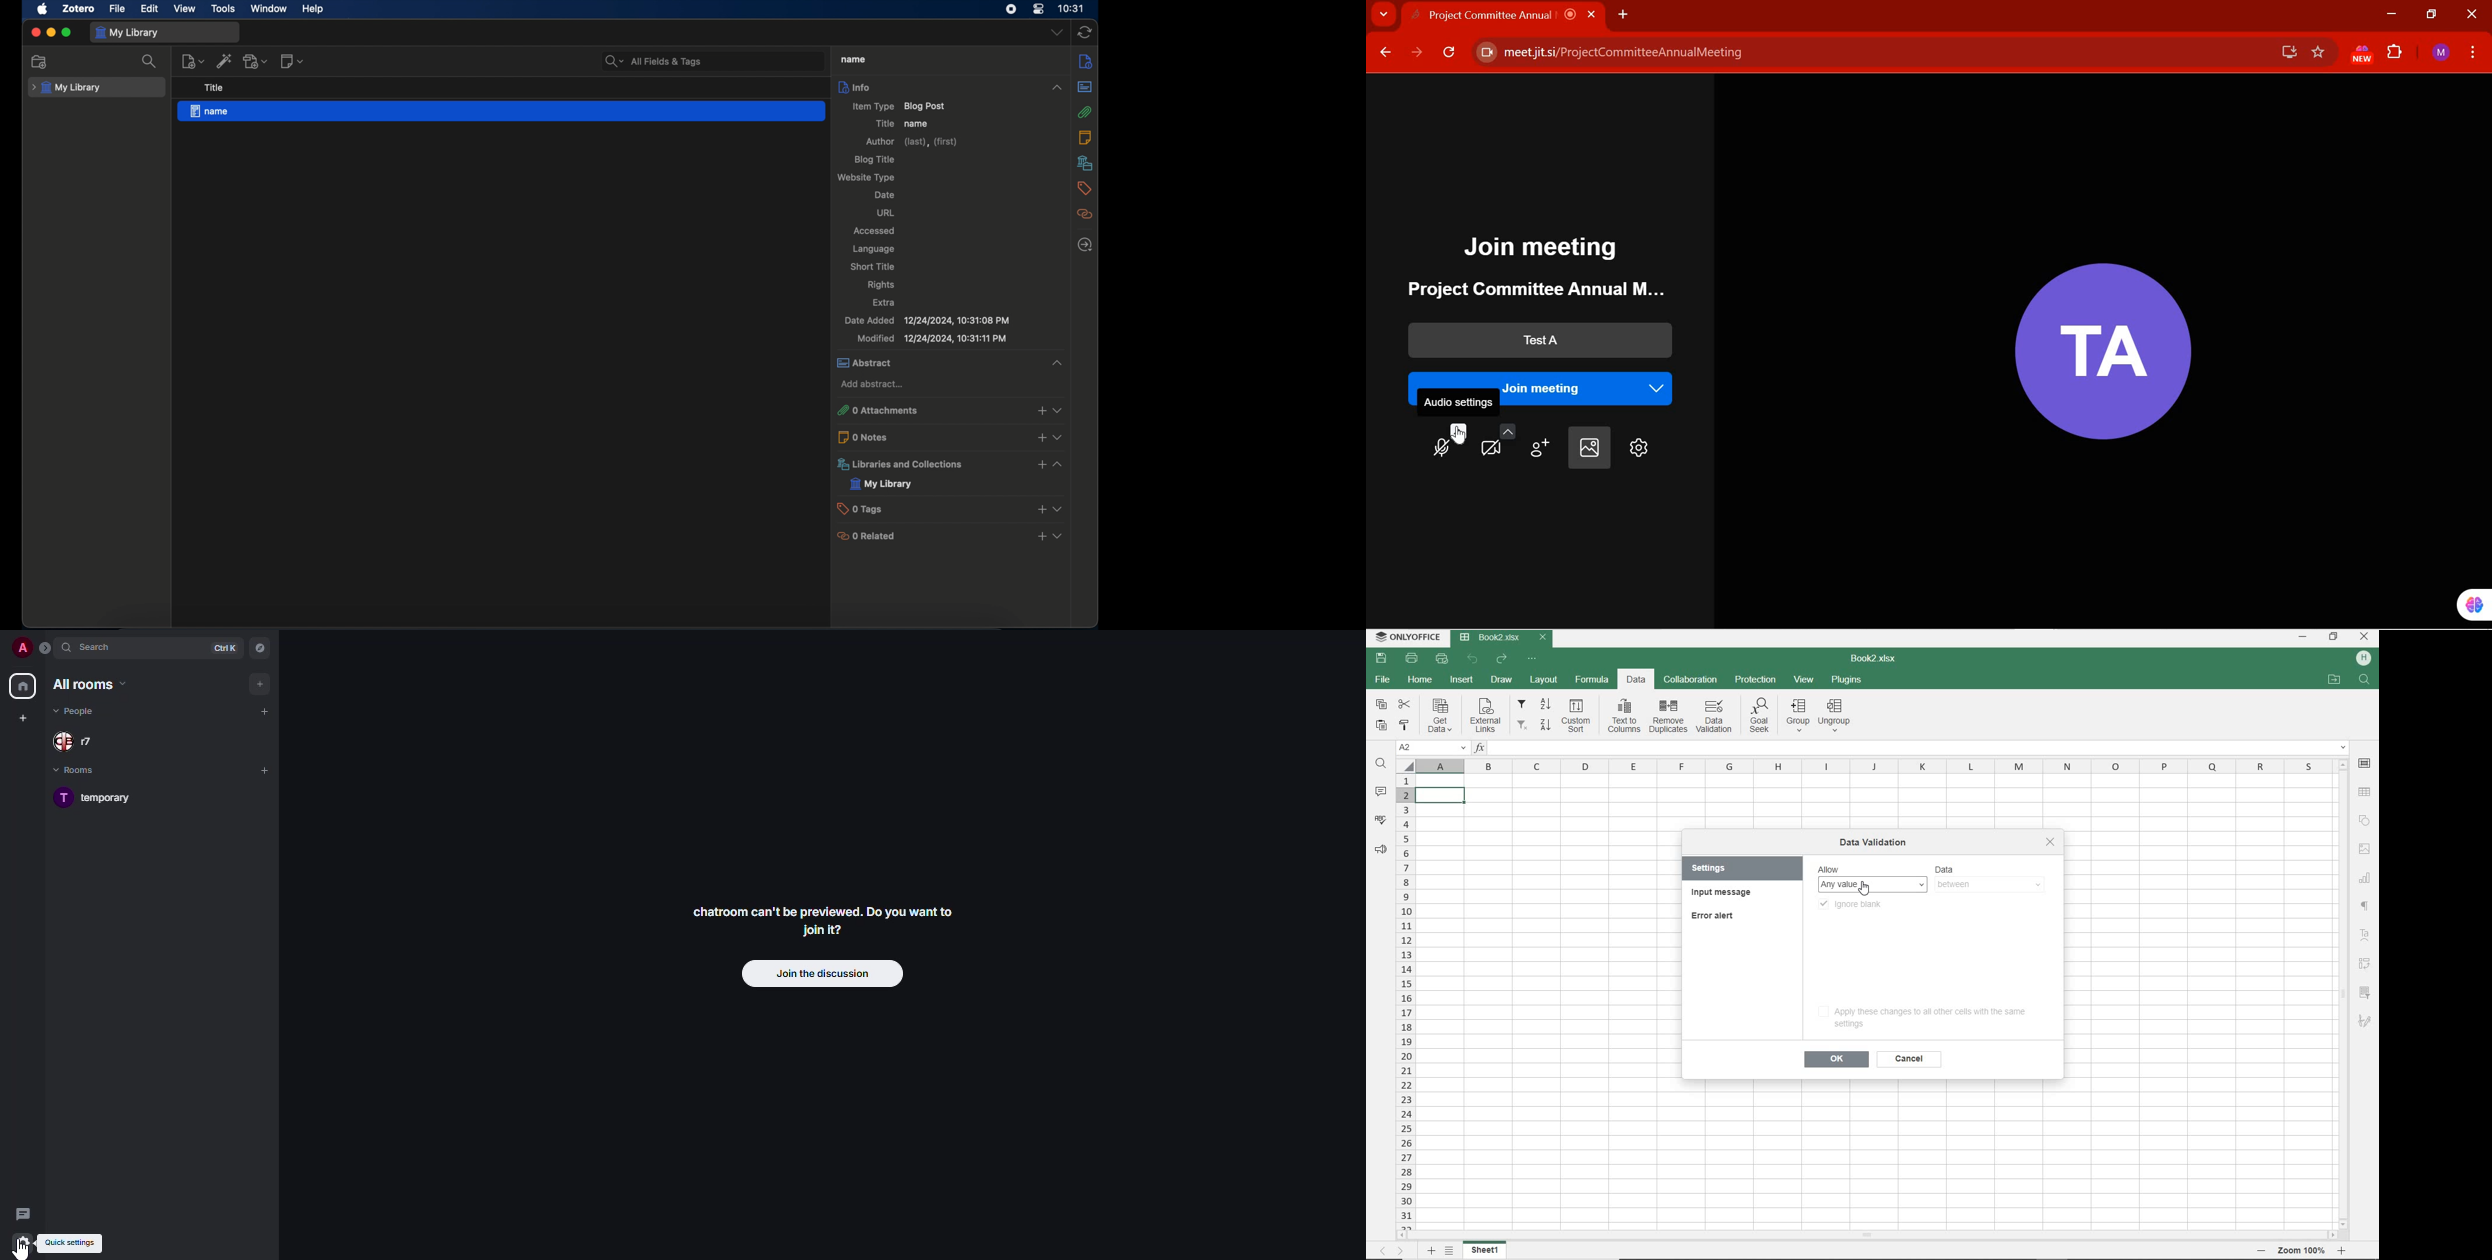  Describe the element at coordinates (1833, 869) in the screenshot. I see `allow` at that location.